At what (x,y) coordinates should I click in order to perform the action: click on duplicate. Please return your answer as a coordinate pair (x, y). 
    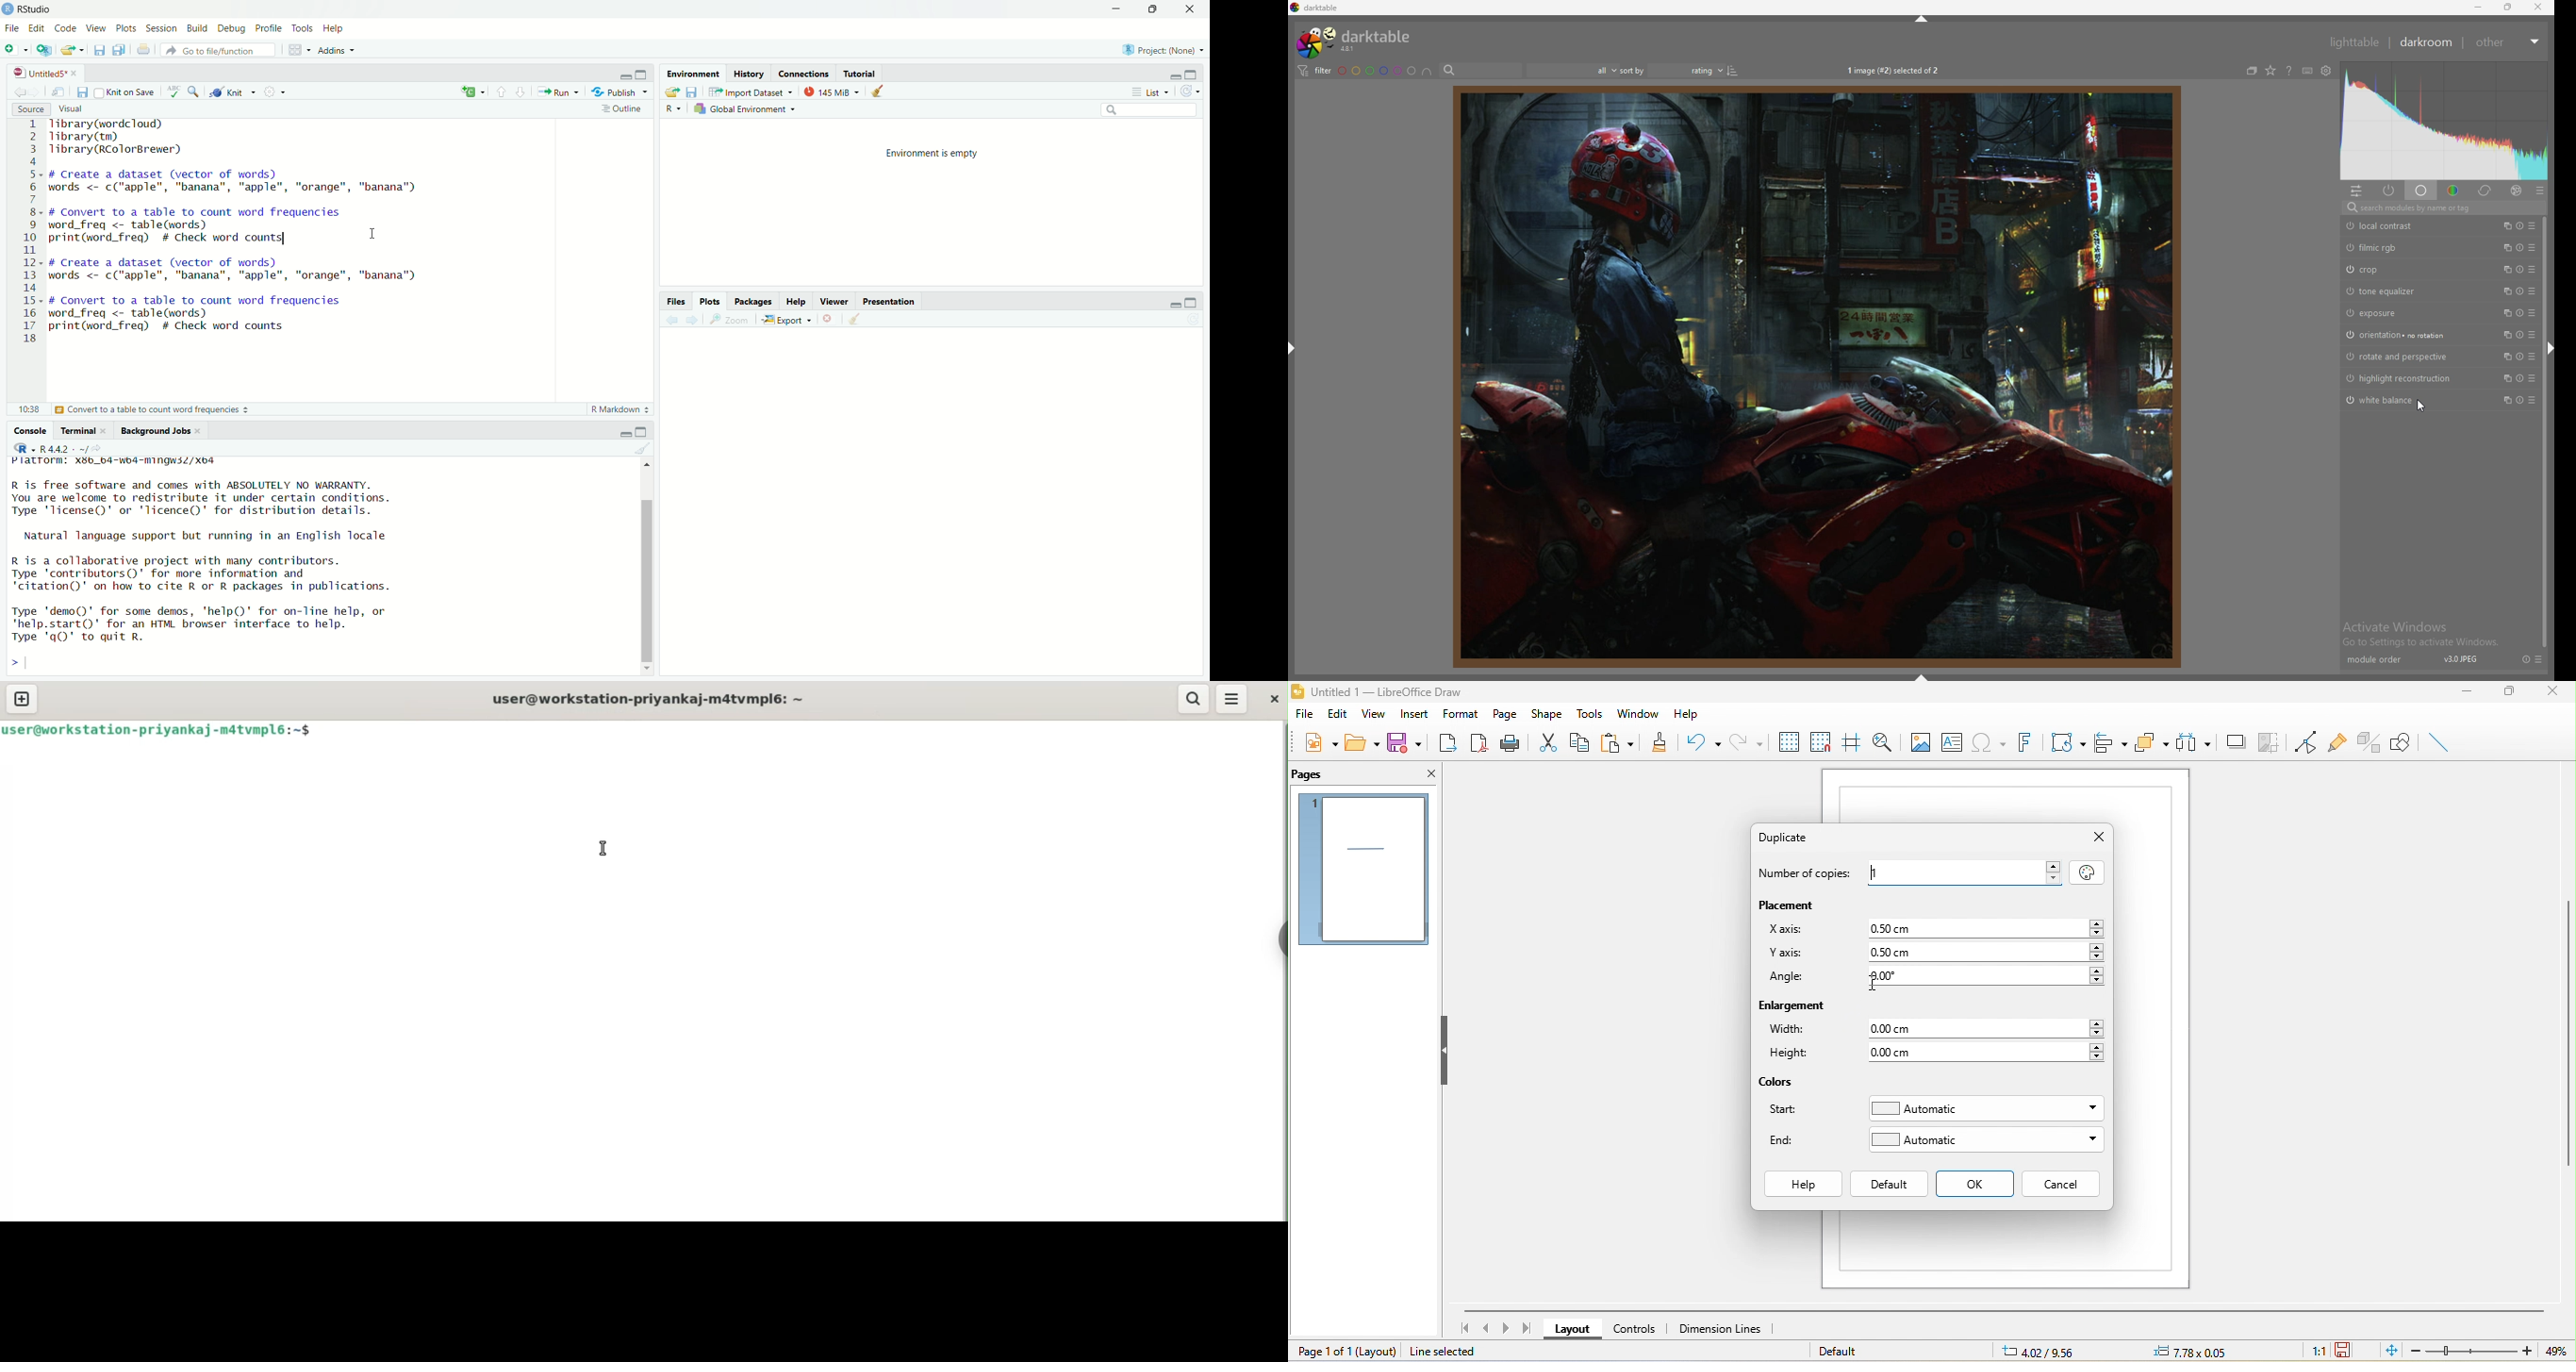
    Looking at the image, I should click on (1792, 837).